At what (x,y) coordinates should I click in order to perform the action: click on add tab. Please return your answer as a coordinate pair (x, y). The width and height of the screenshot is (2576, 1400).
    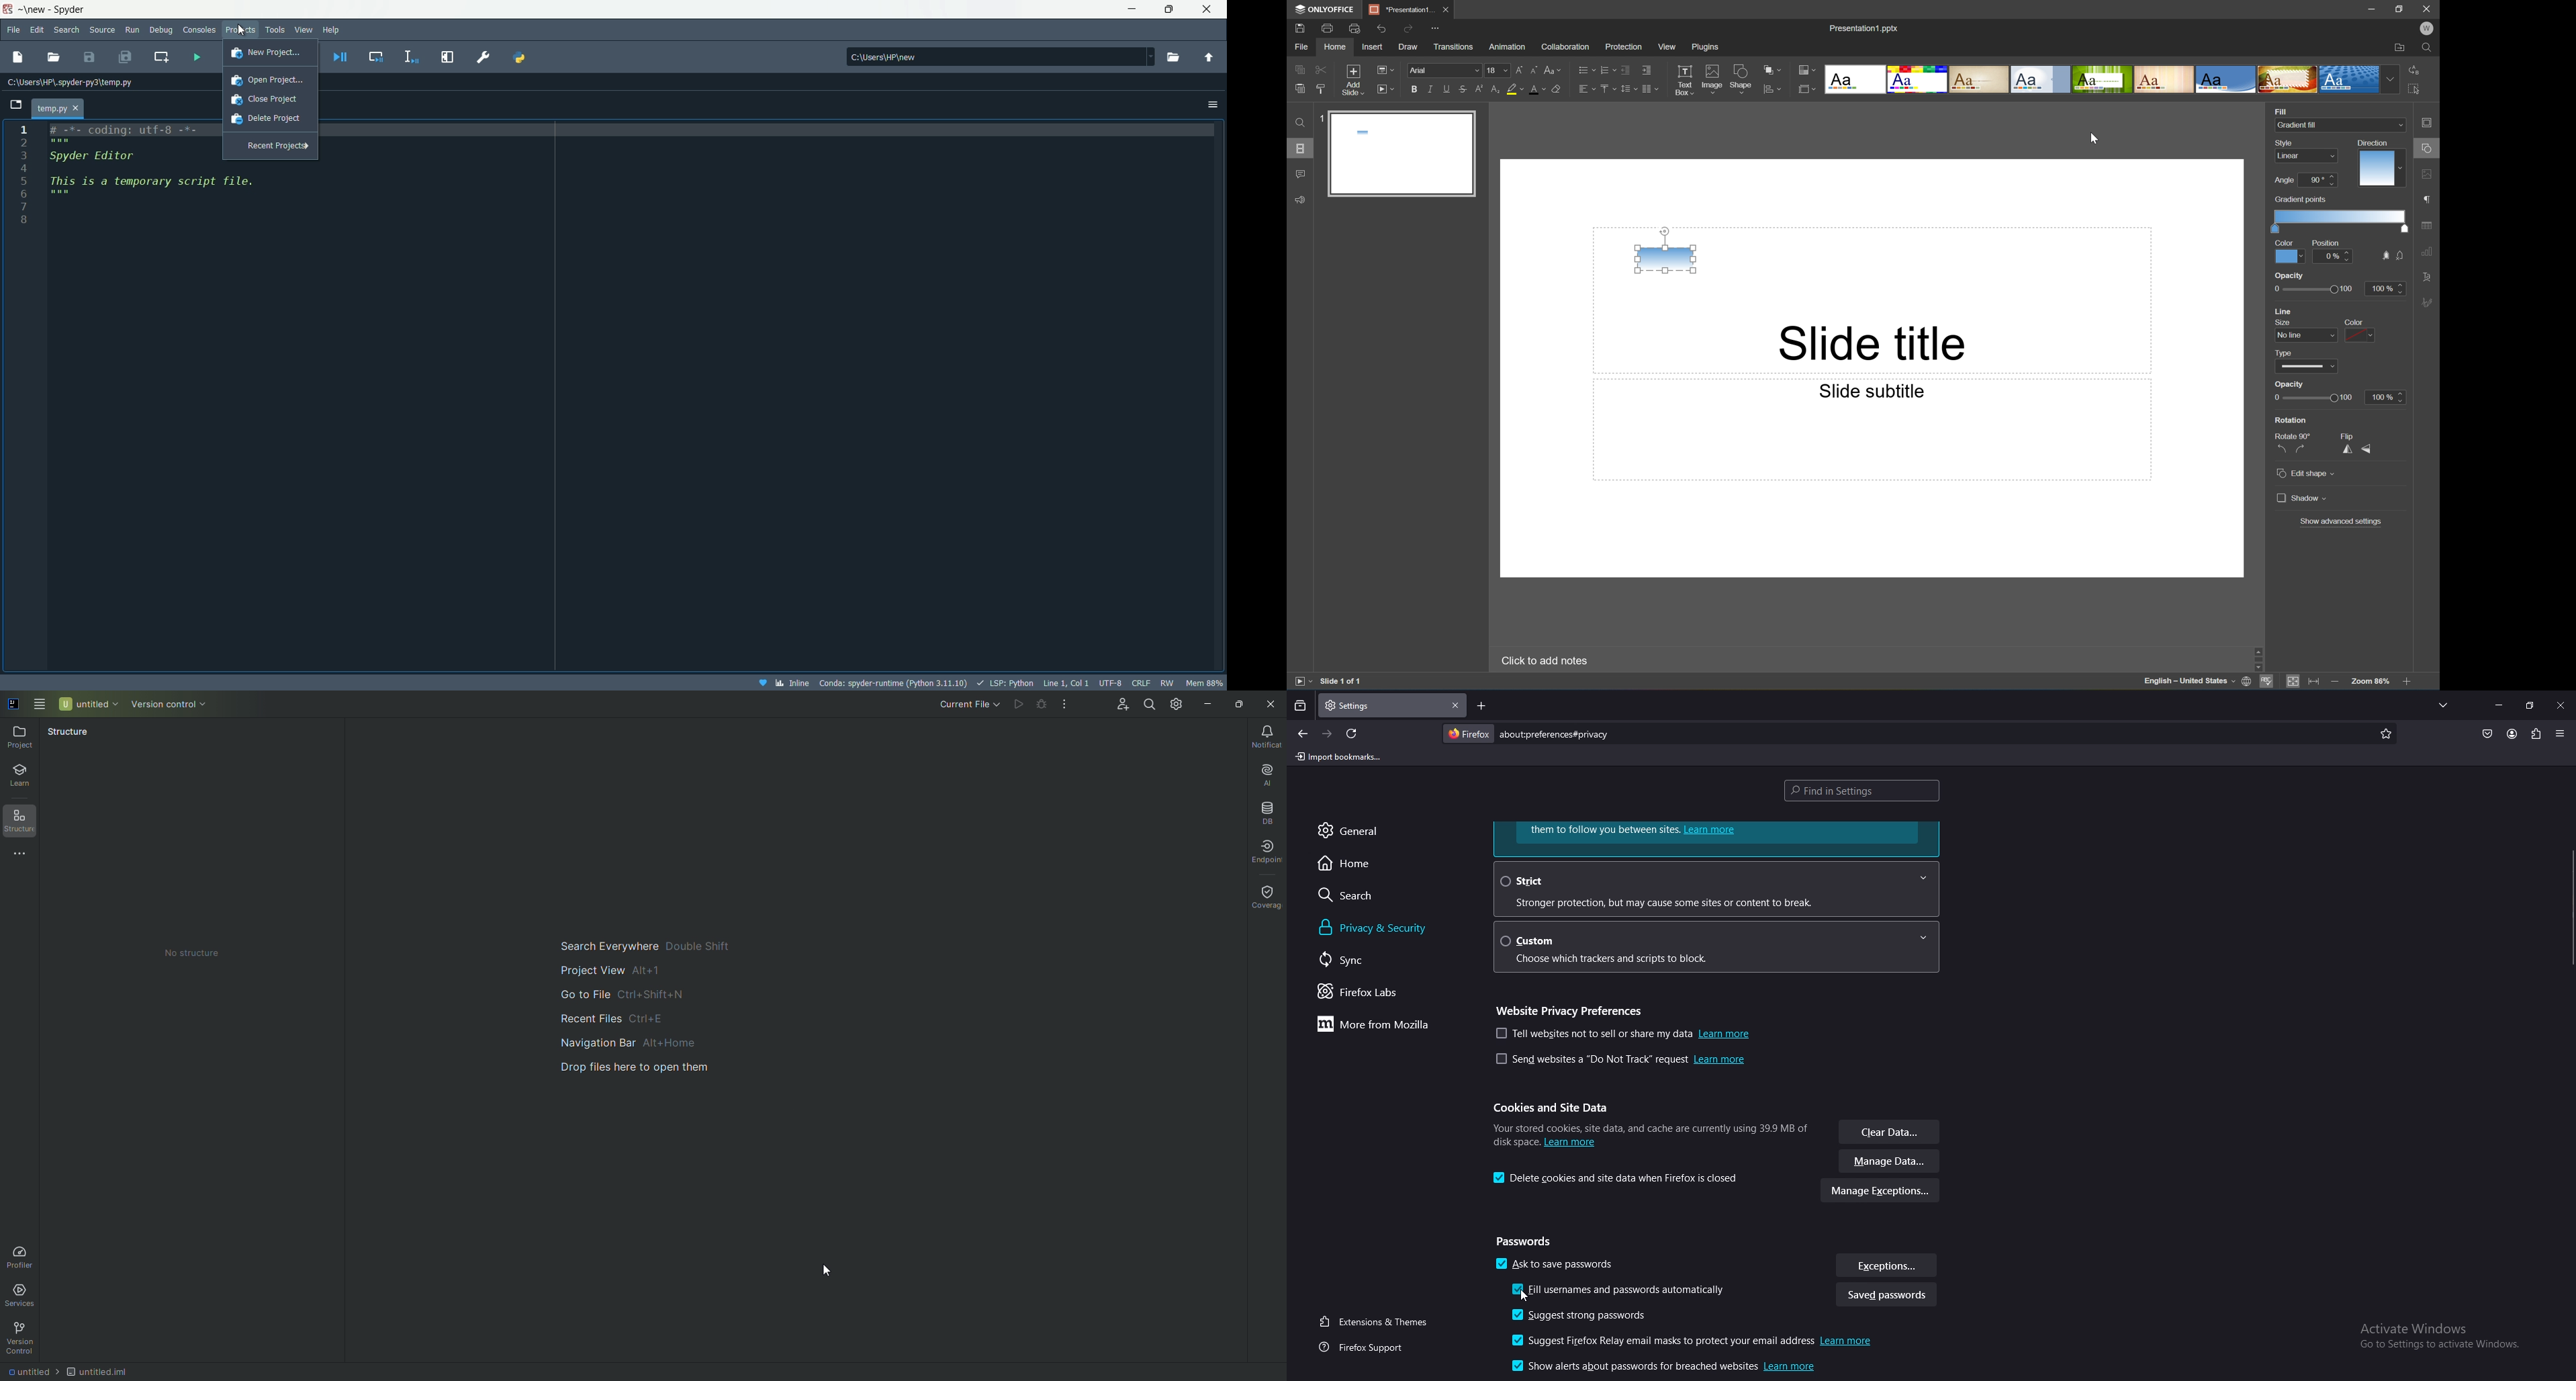
    Looking at the image, I should click on (1480, 705).